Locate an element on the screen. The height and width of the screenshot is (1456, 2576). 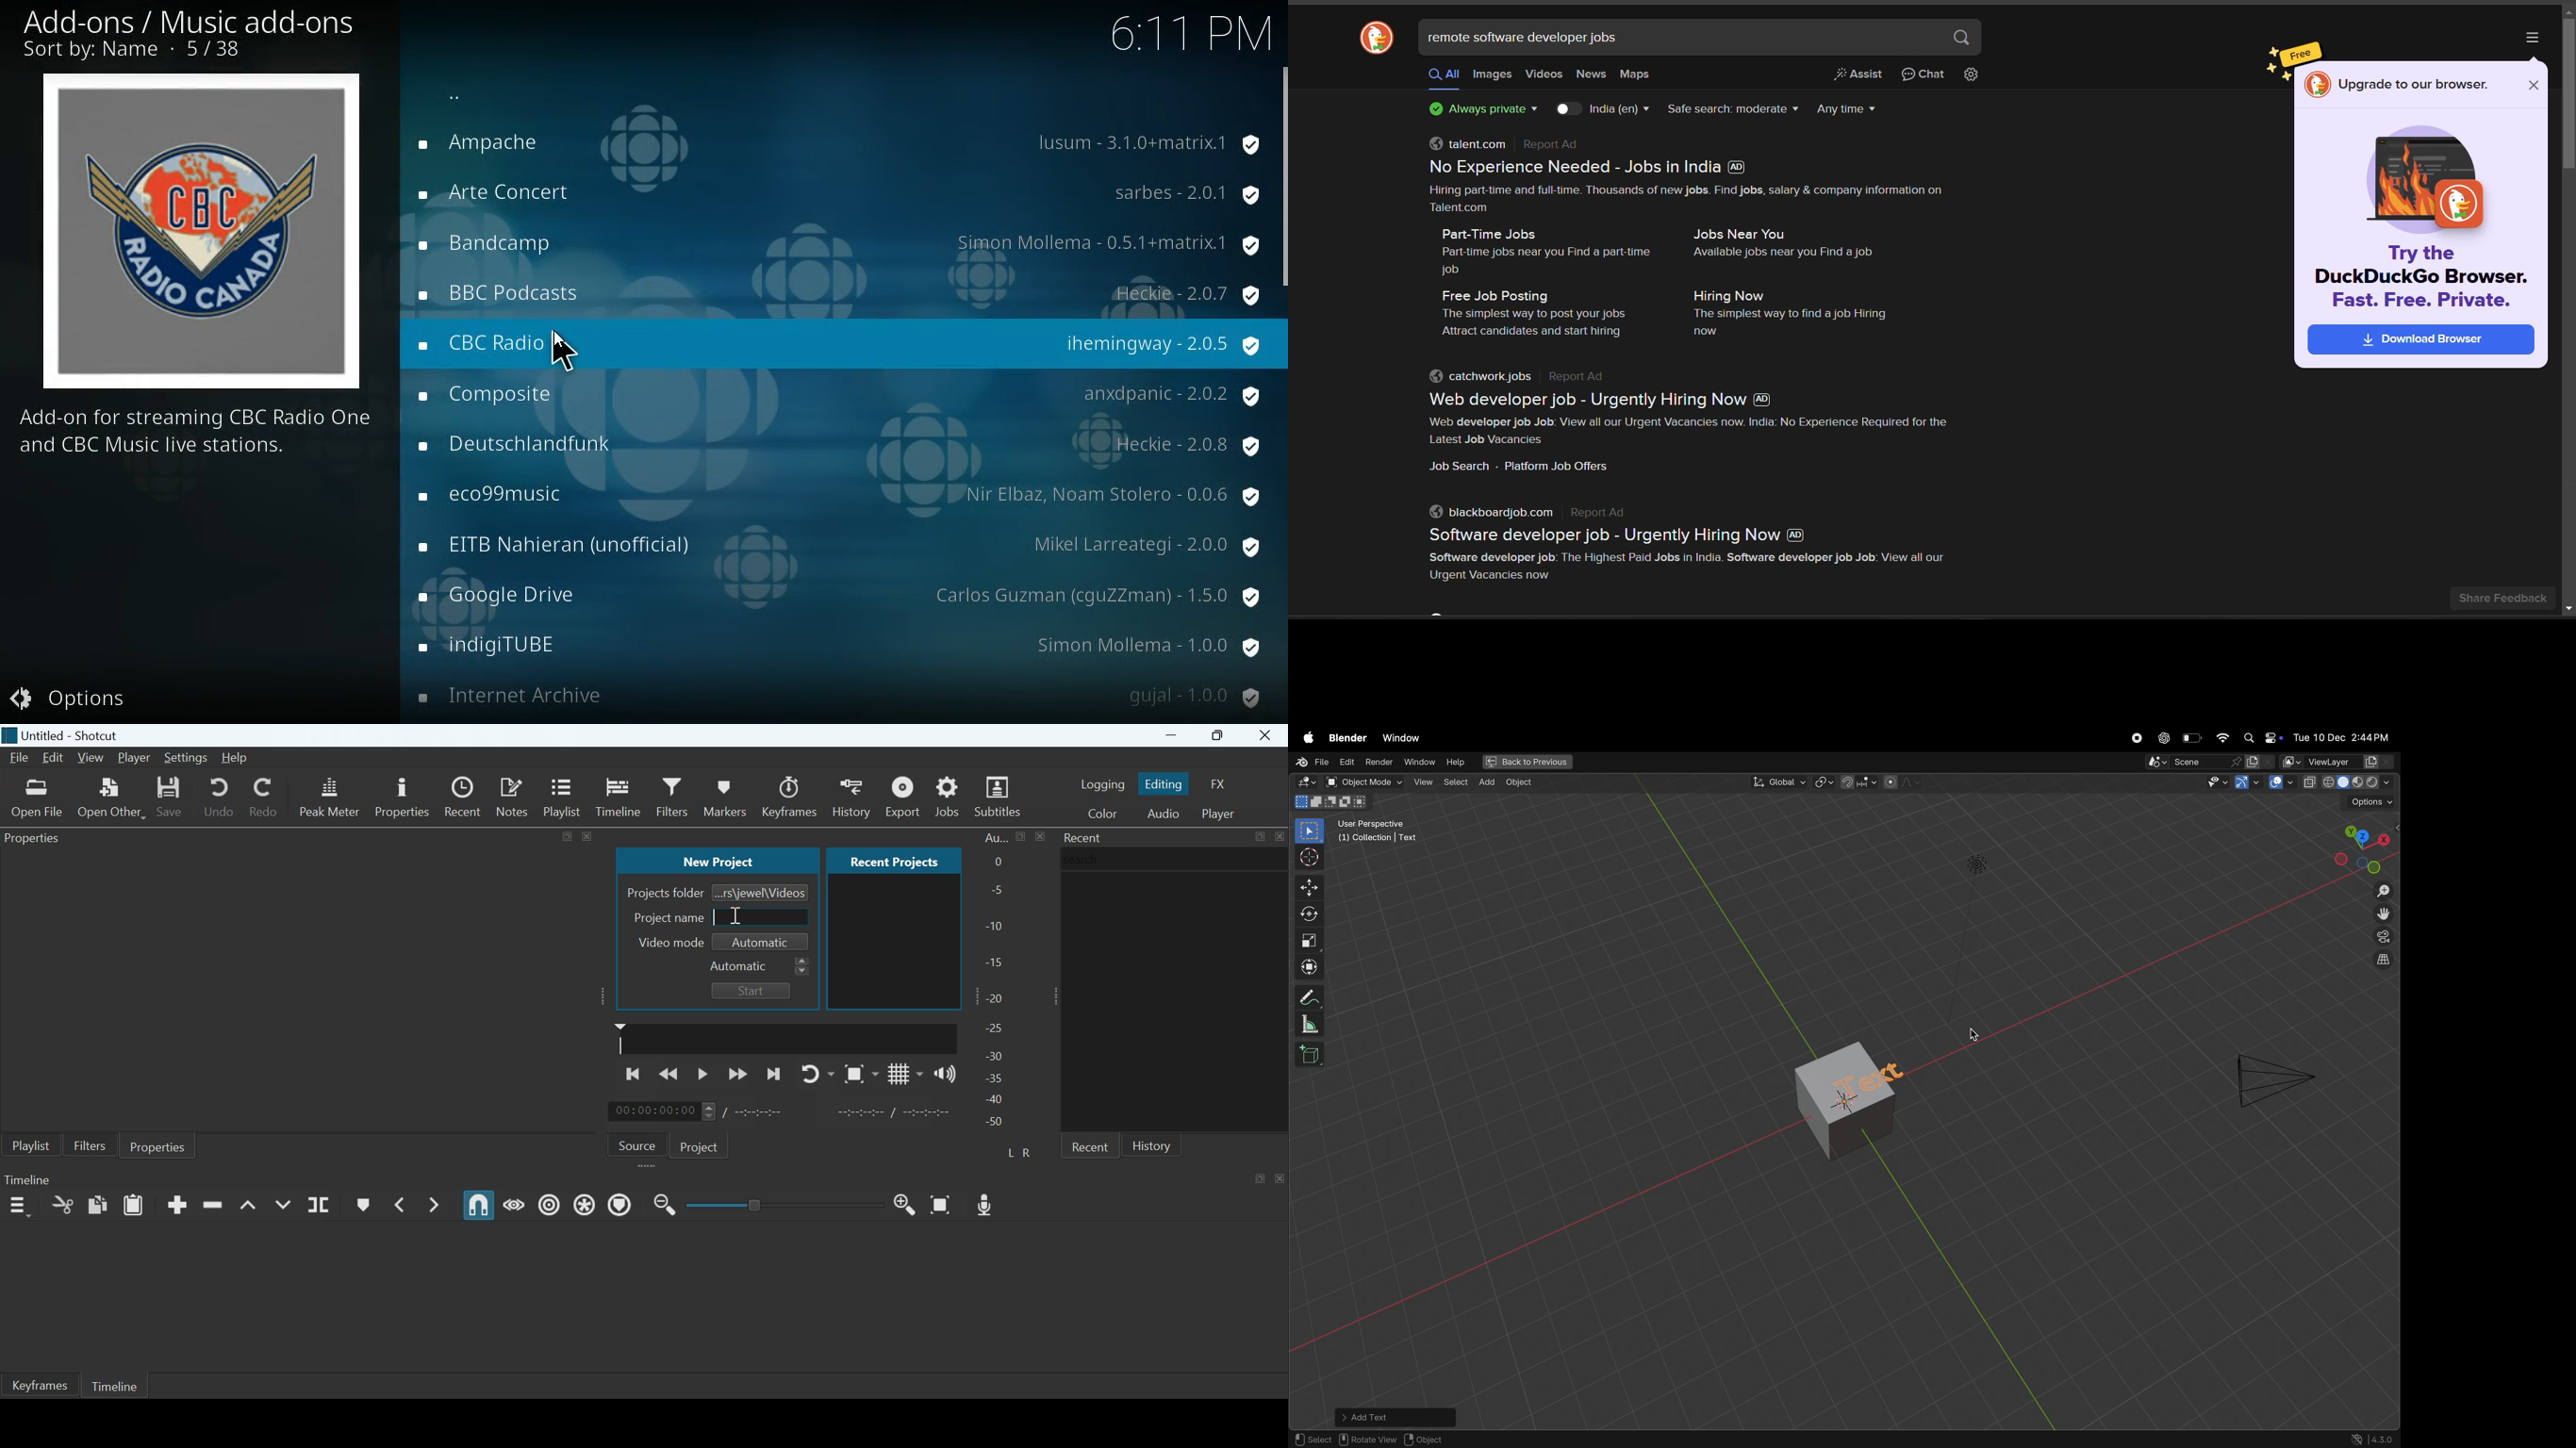
Automatic is located at coordinates (739, 966).